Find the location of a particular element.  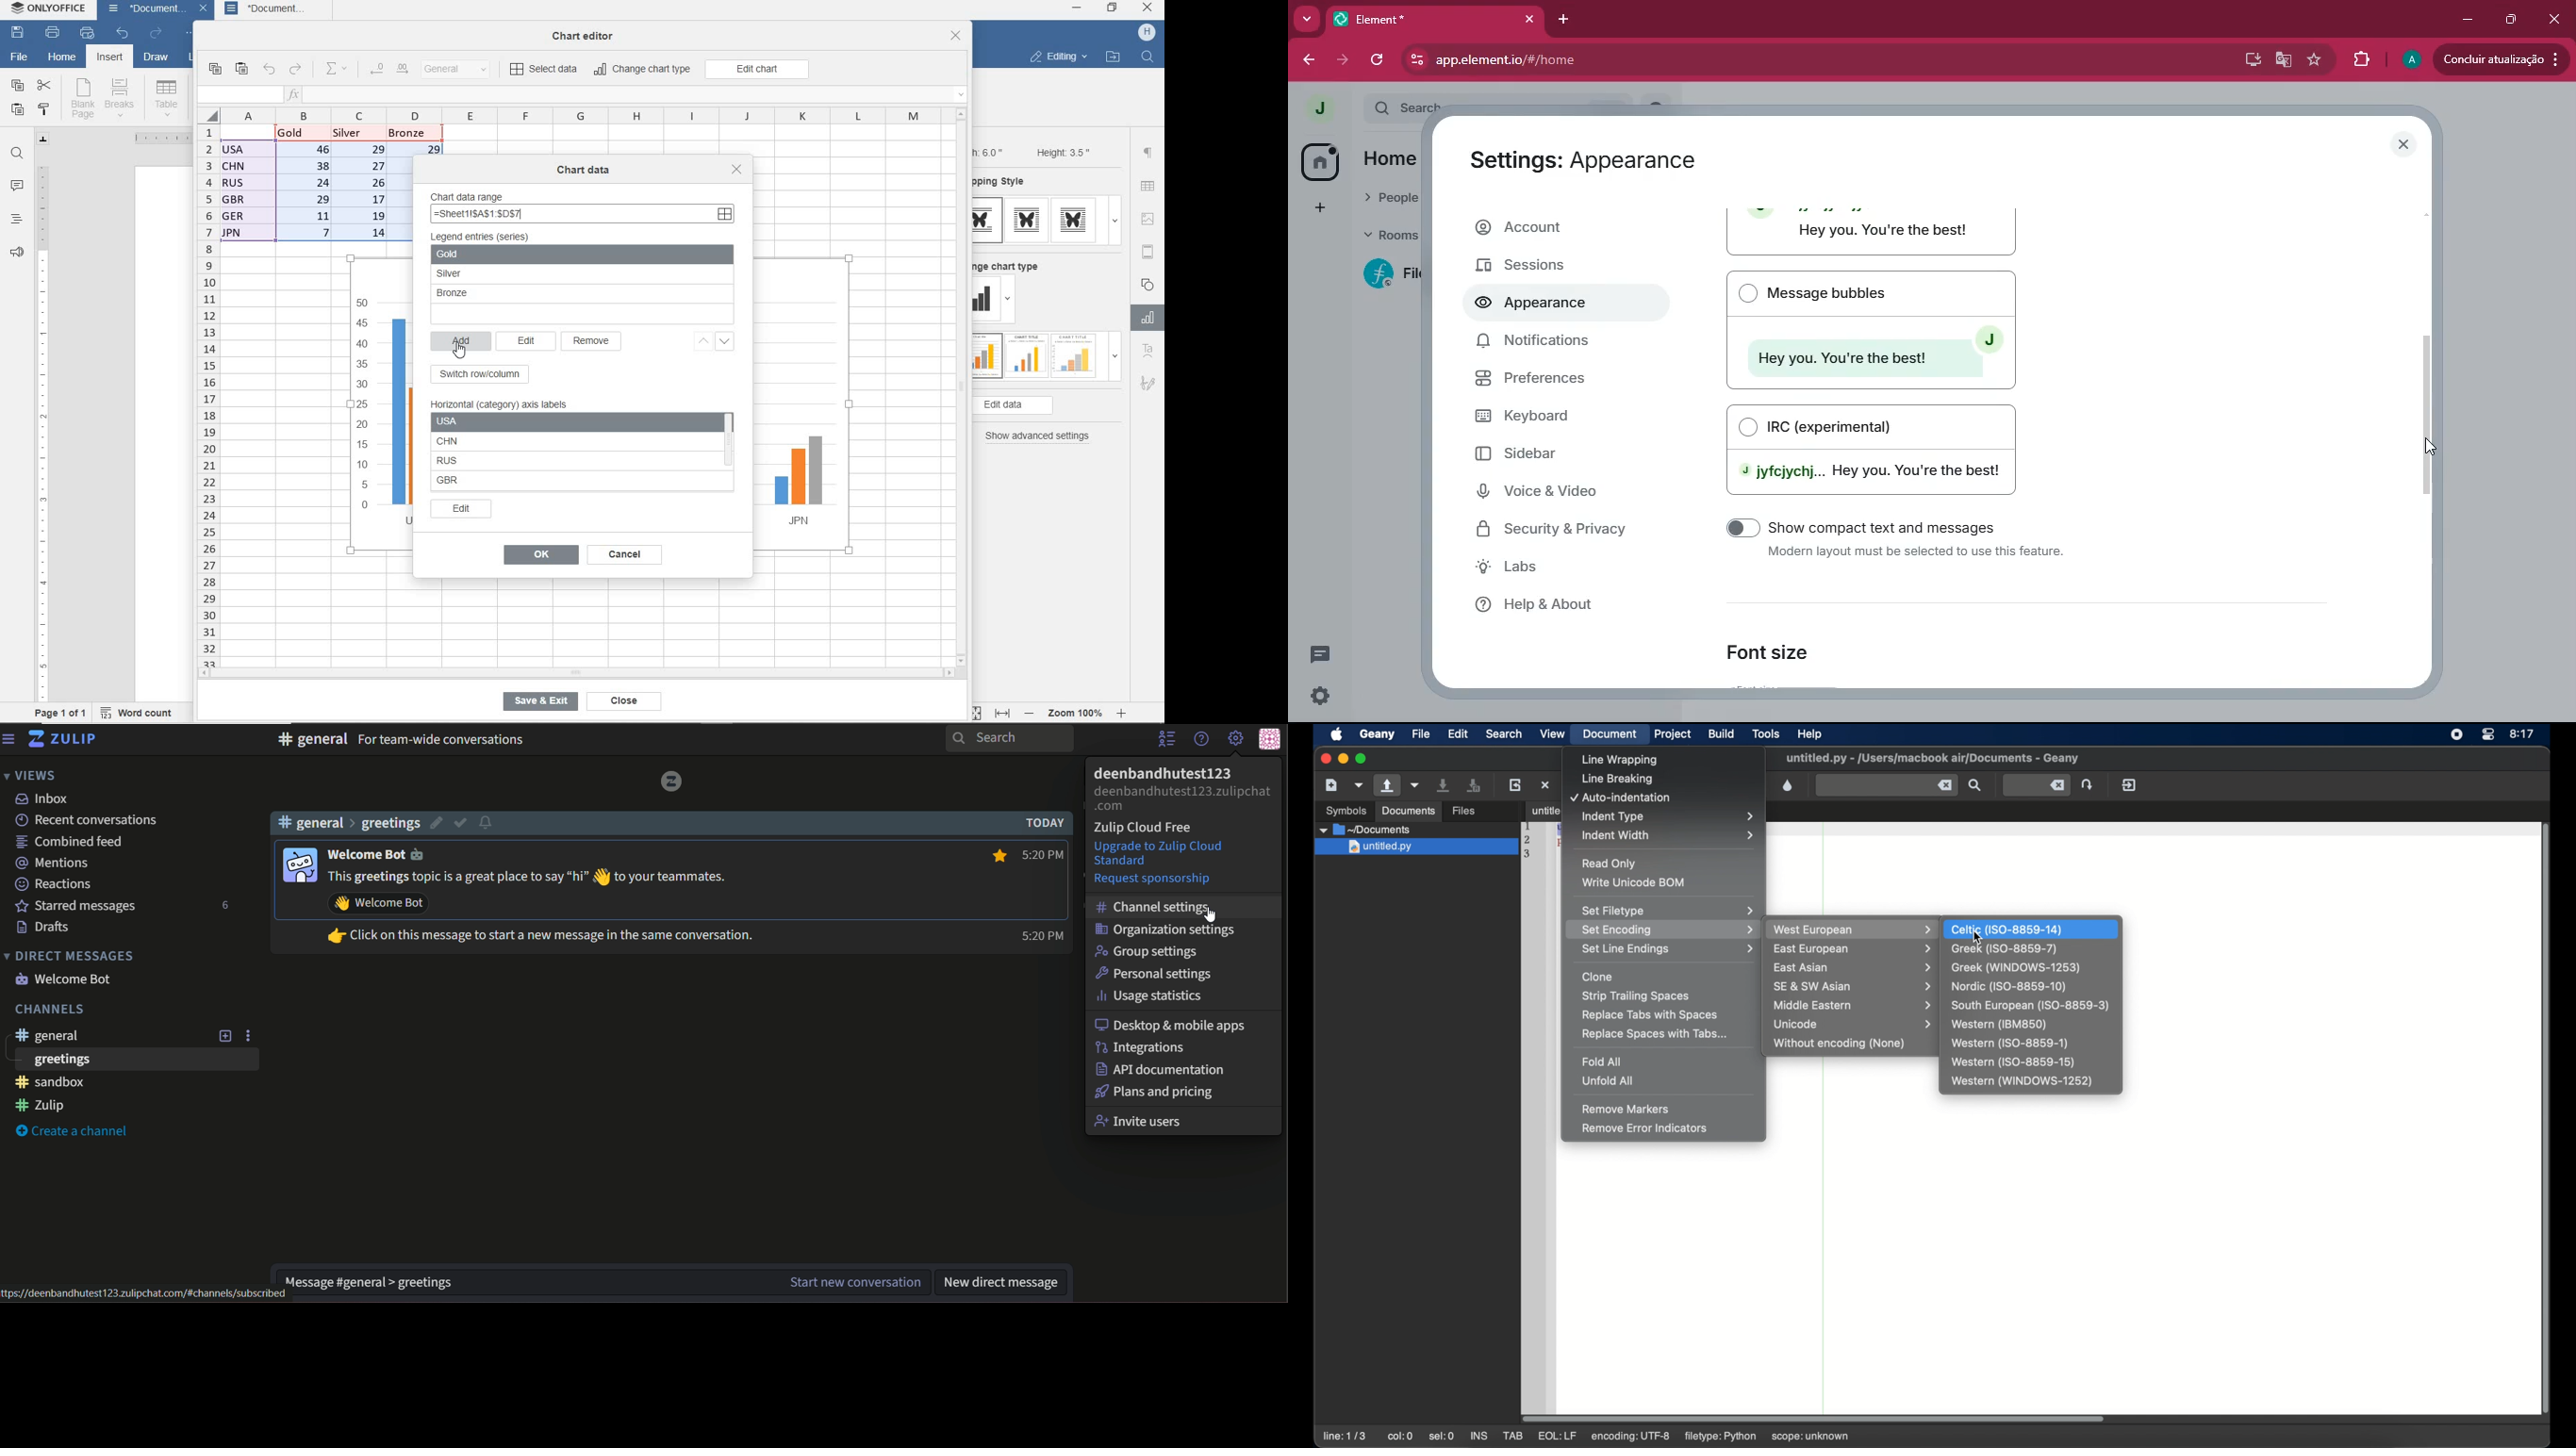

hp is located at coordinates (1148, 33).